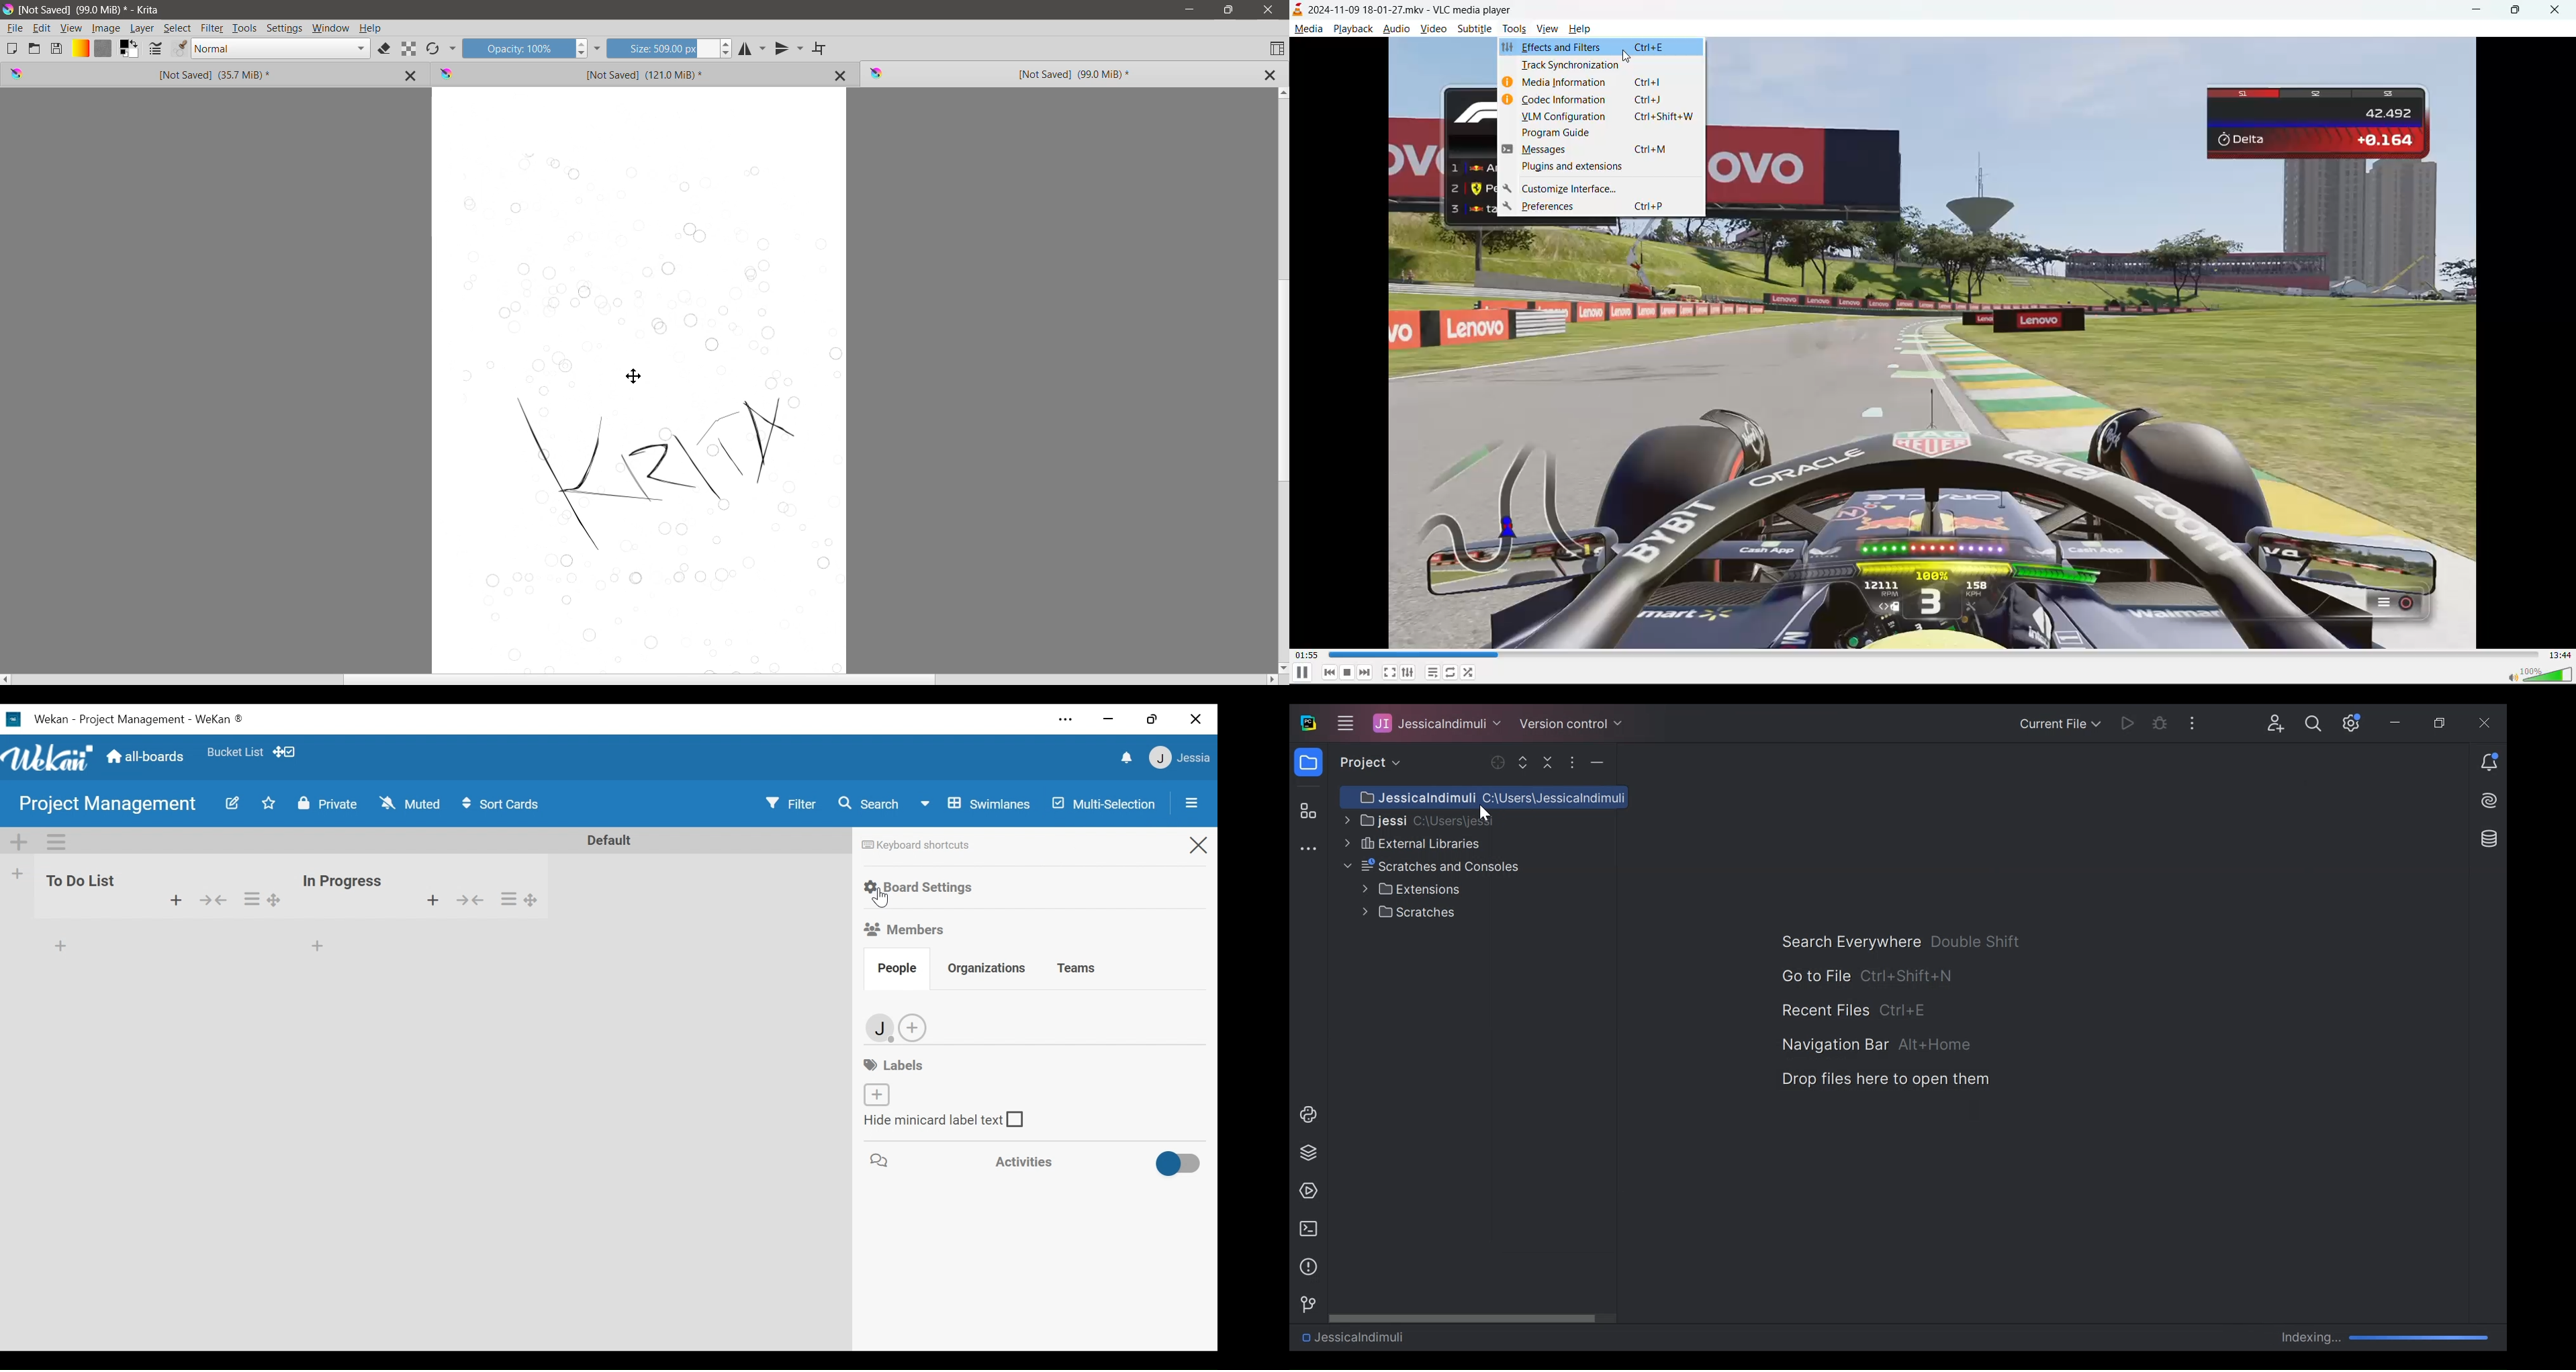 This screenshot has height=1372, width=2576. Describe the element at coordinates (1936, 1045) in the screenshot. I see `shortcut` at that location.